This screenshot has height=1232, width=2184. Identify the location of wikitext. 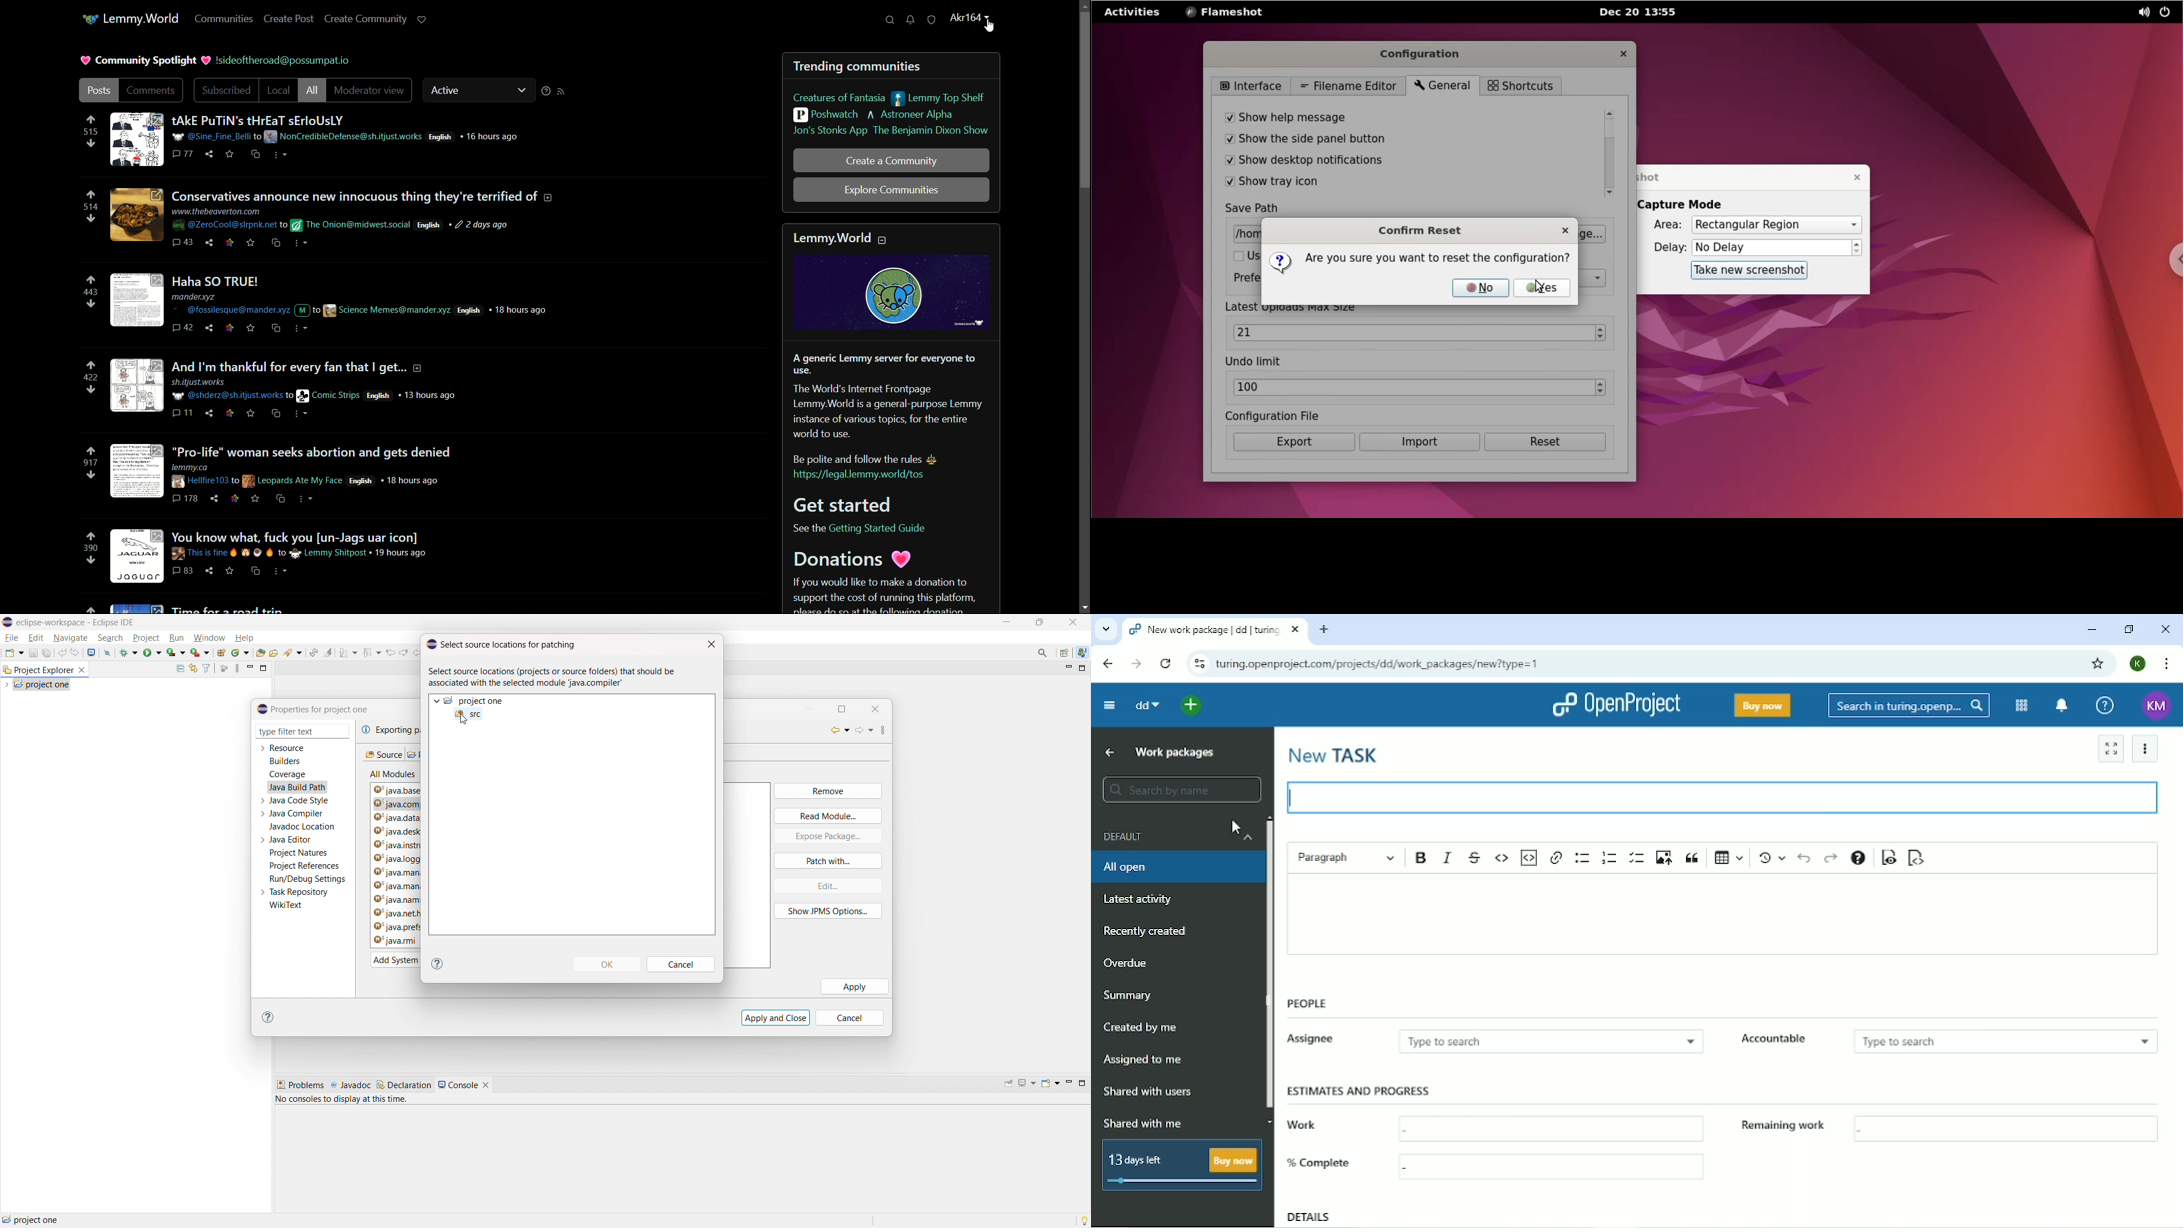
(287, 906).